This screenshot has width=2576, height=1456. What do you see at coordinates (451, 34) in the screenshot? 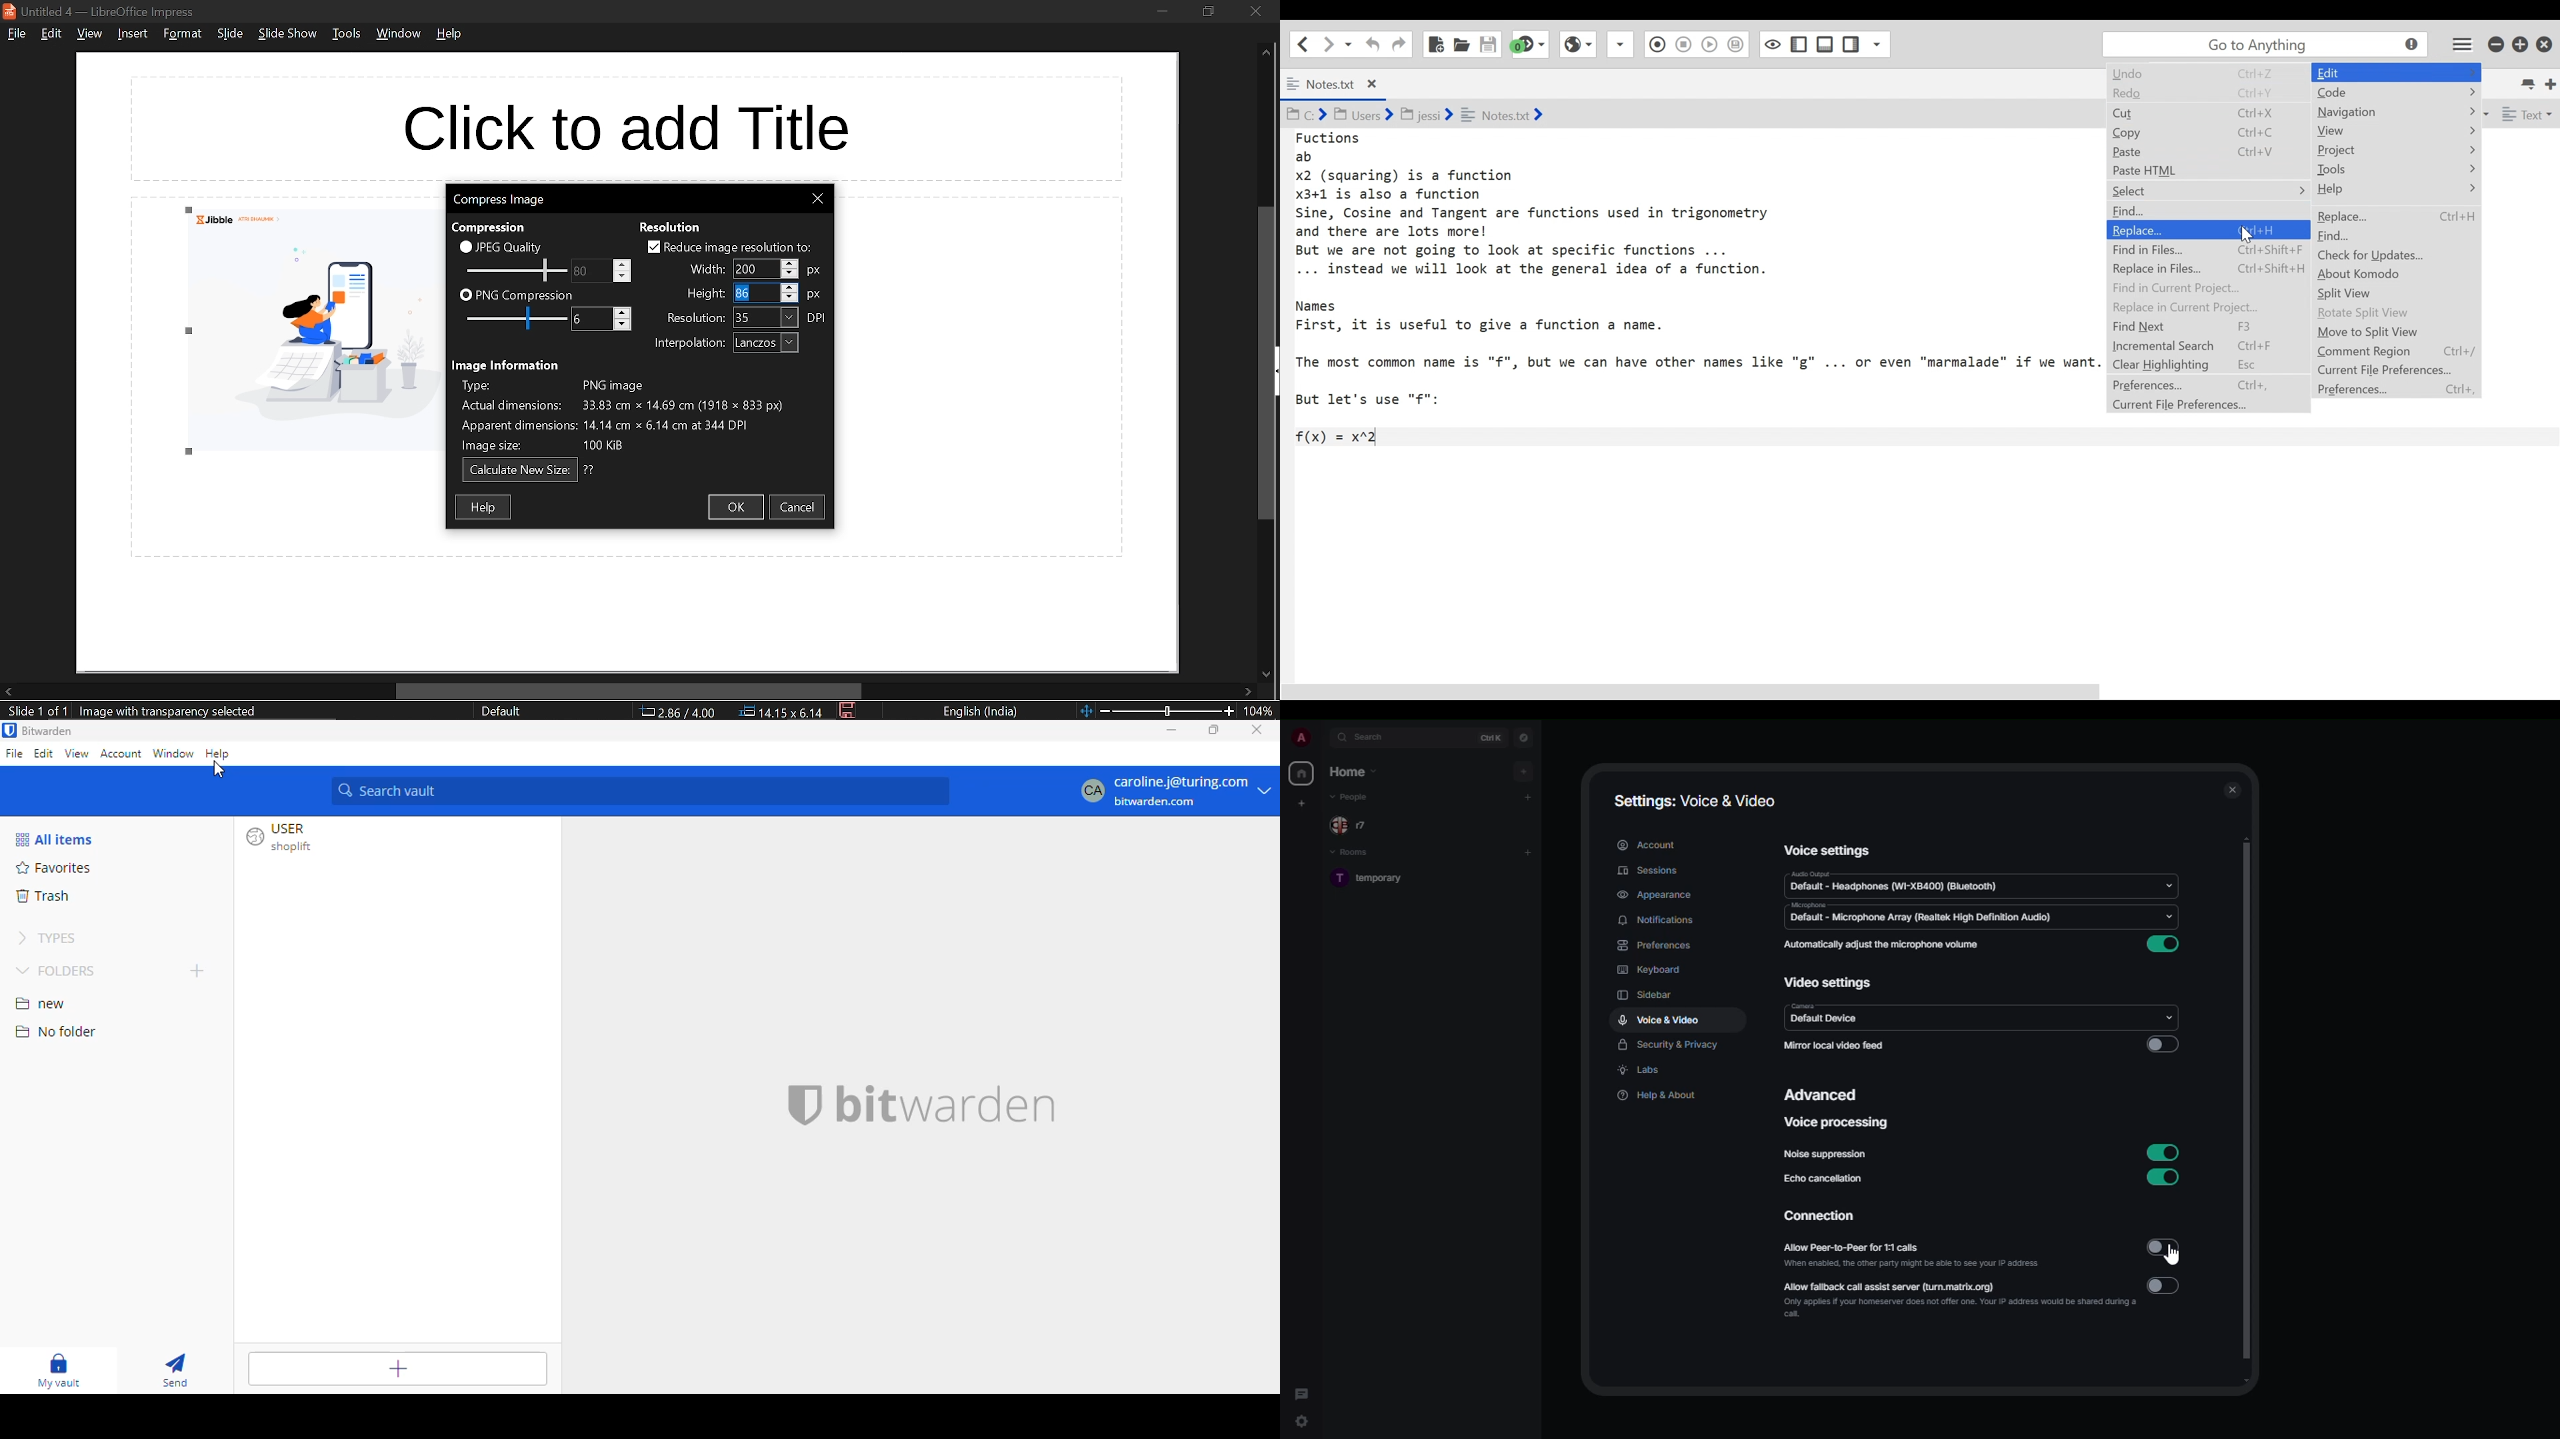
I see `help` at bounding box center [451, 34].